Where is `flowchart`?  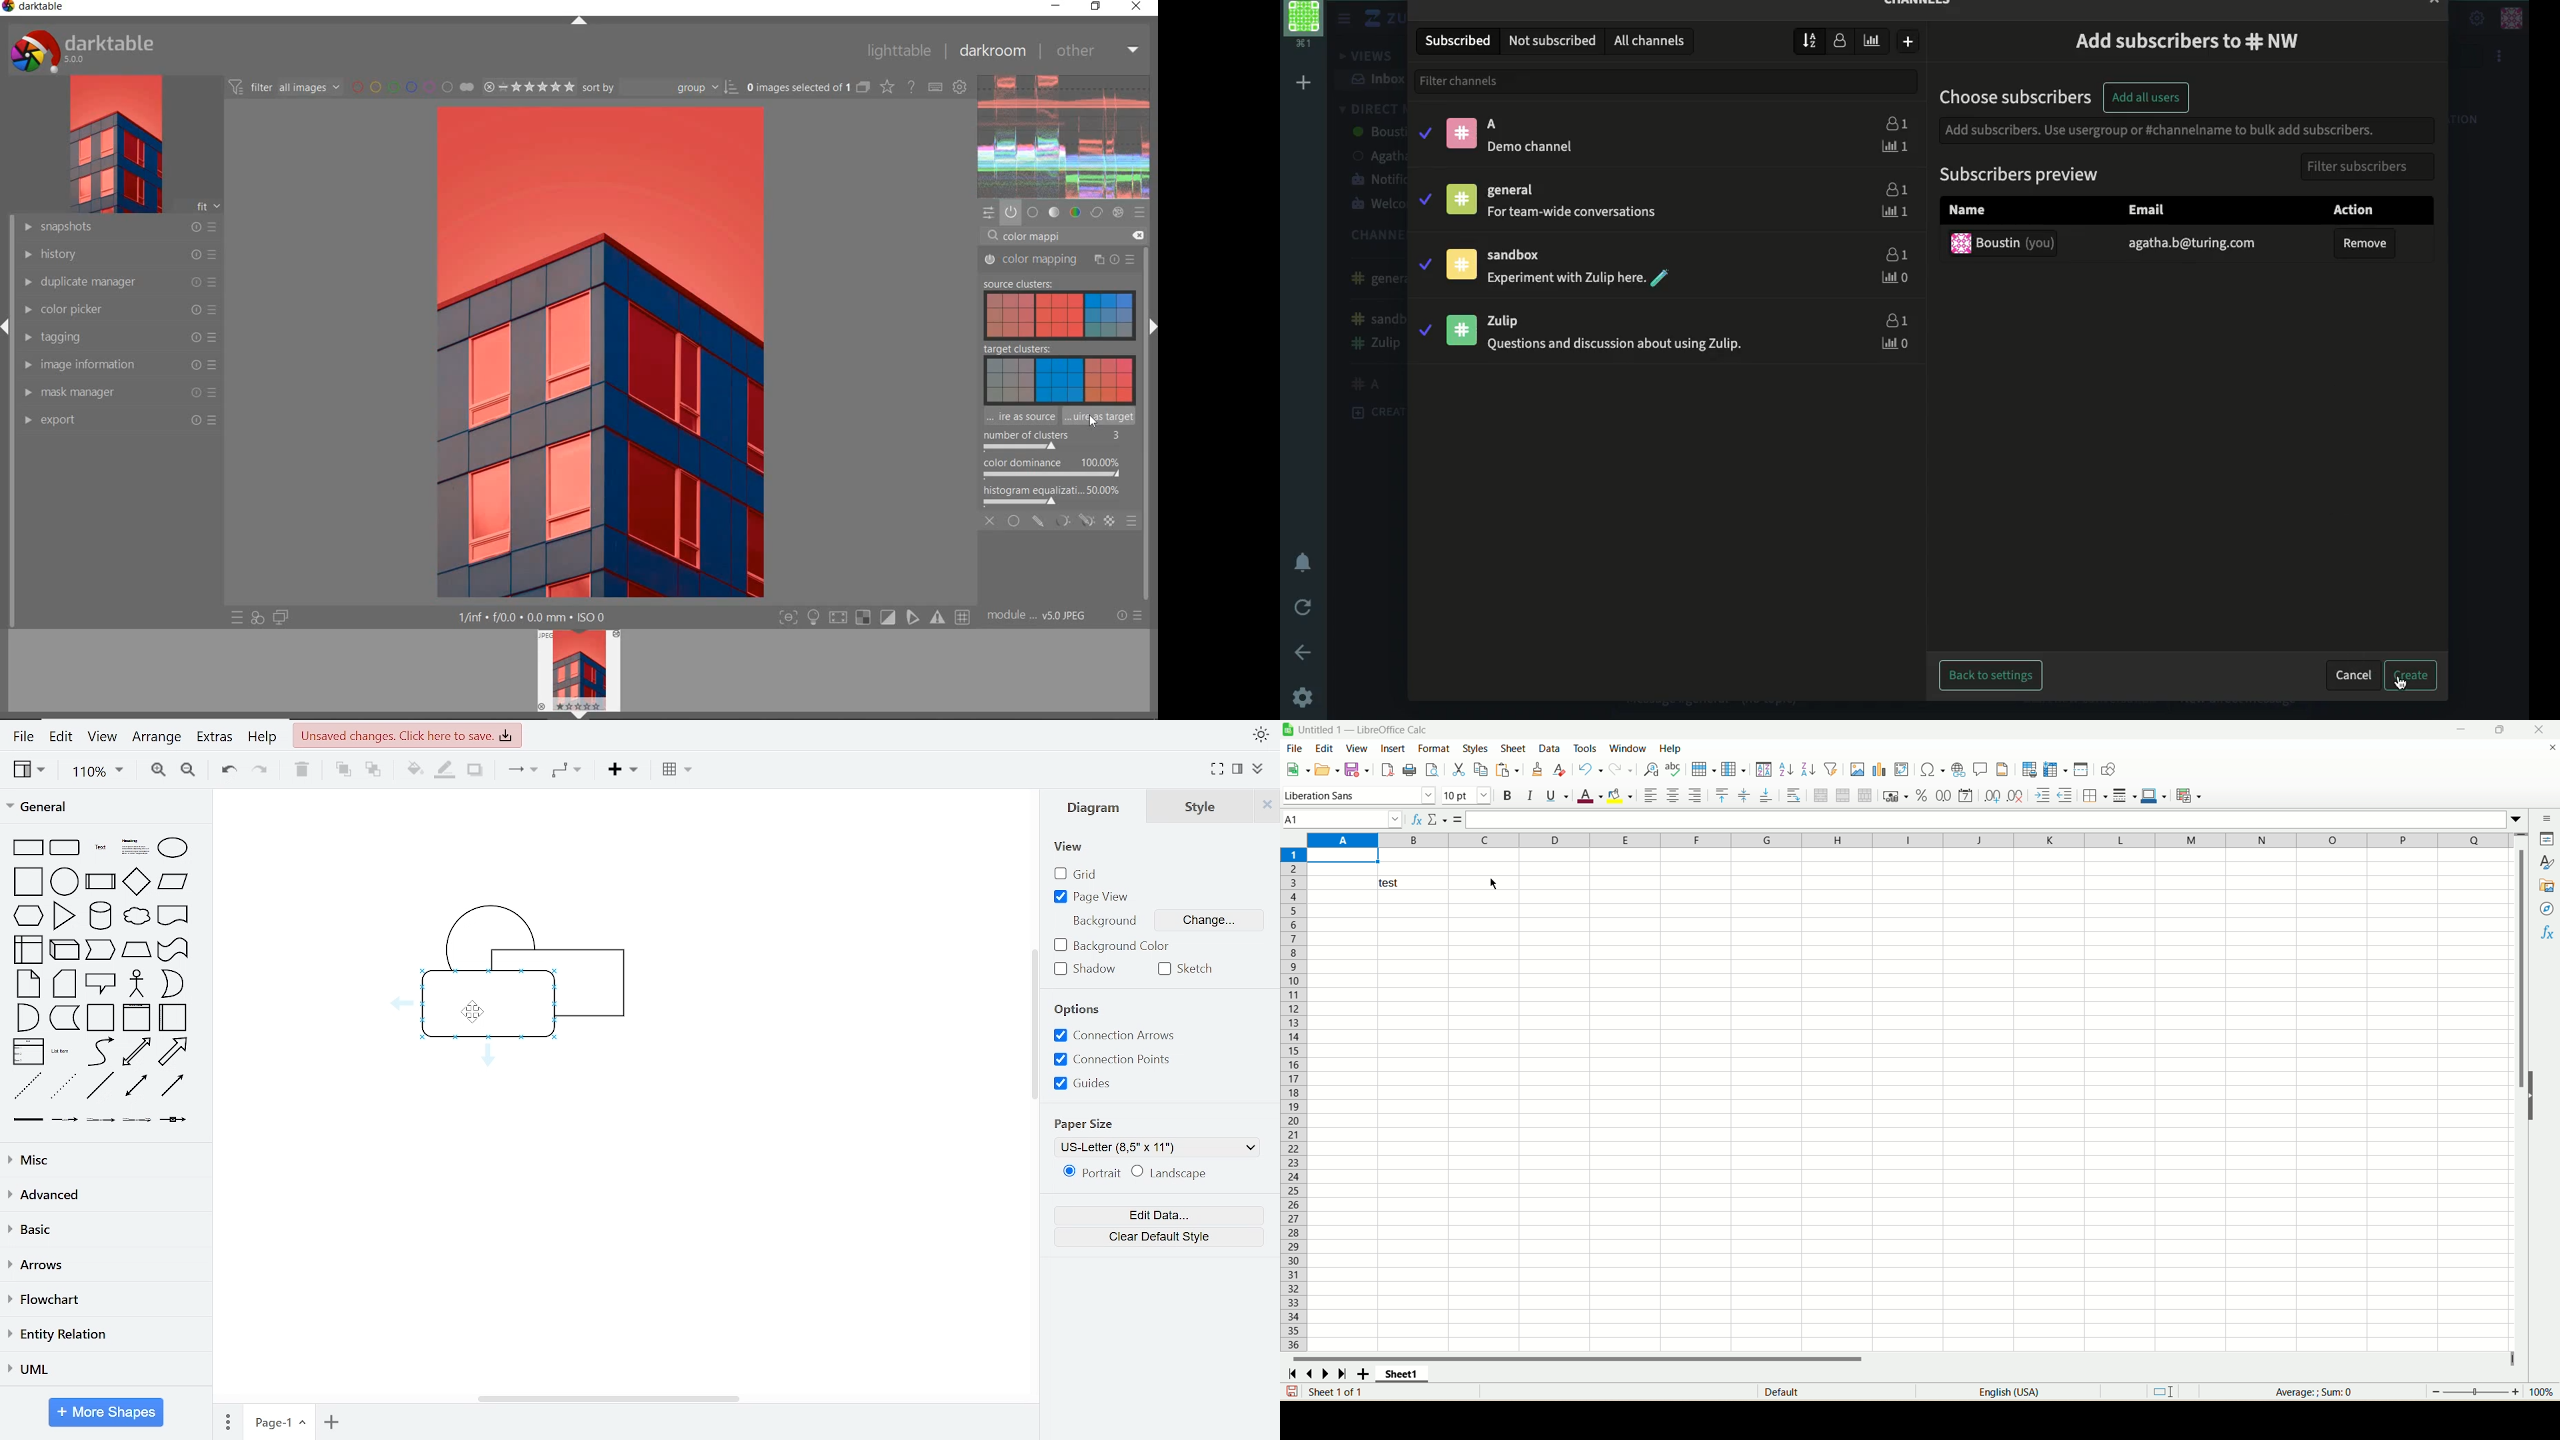 flowchart is located at coordinates (106, 1299).